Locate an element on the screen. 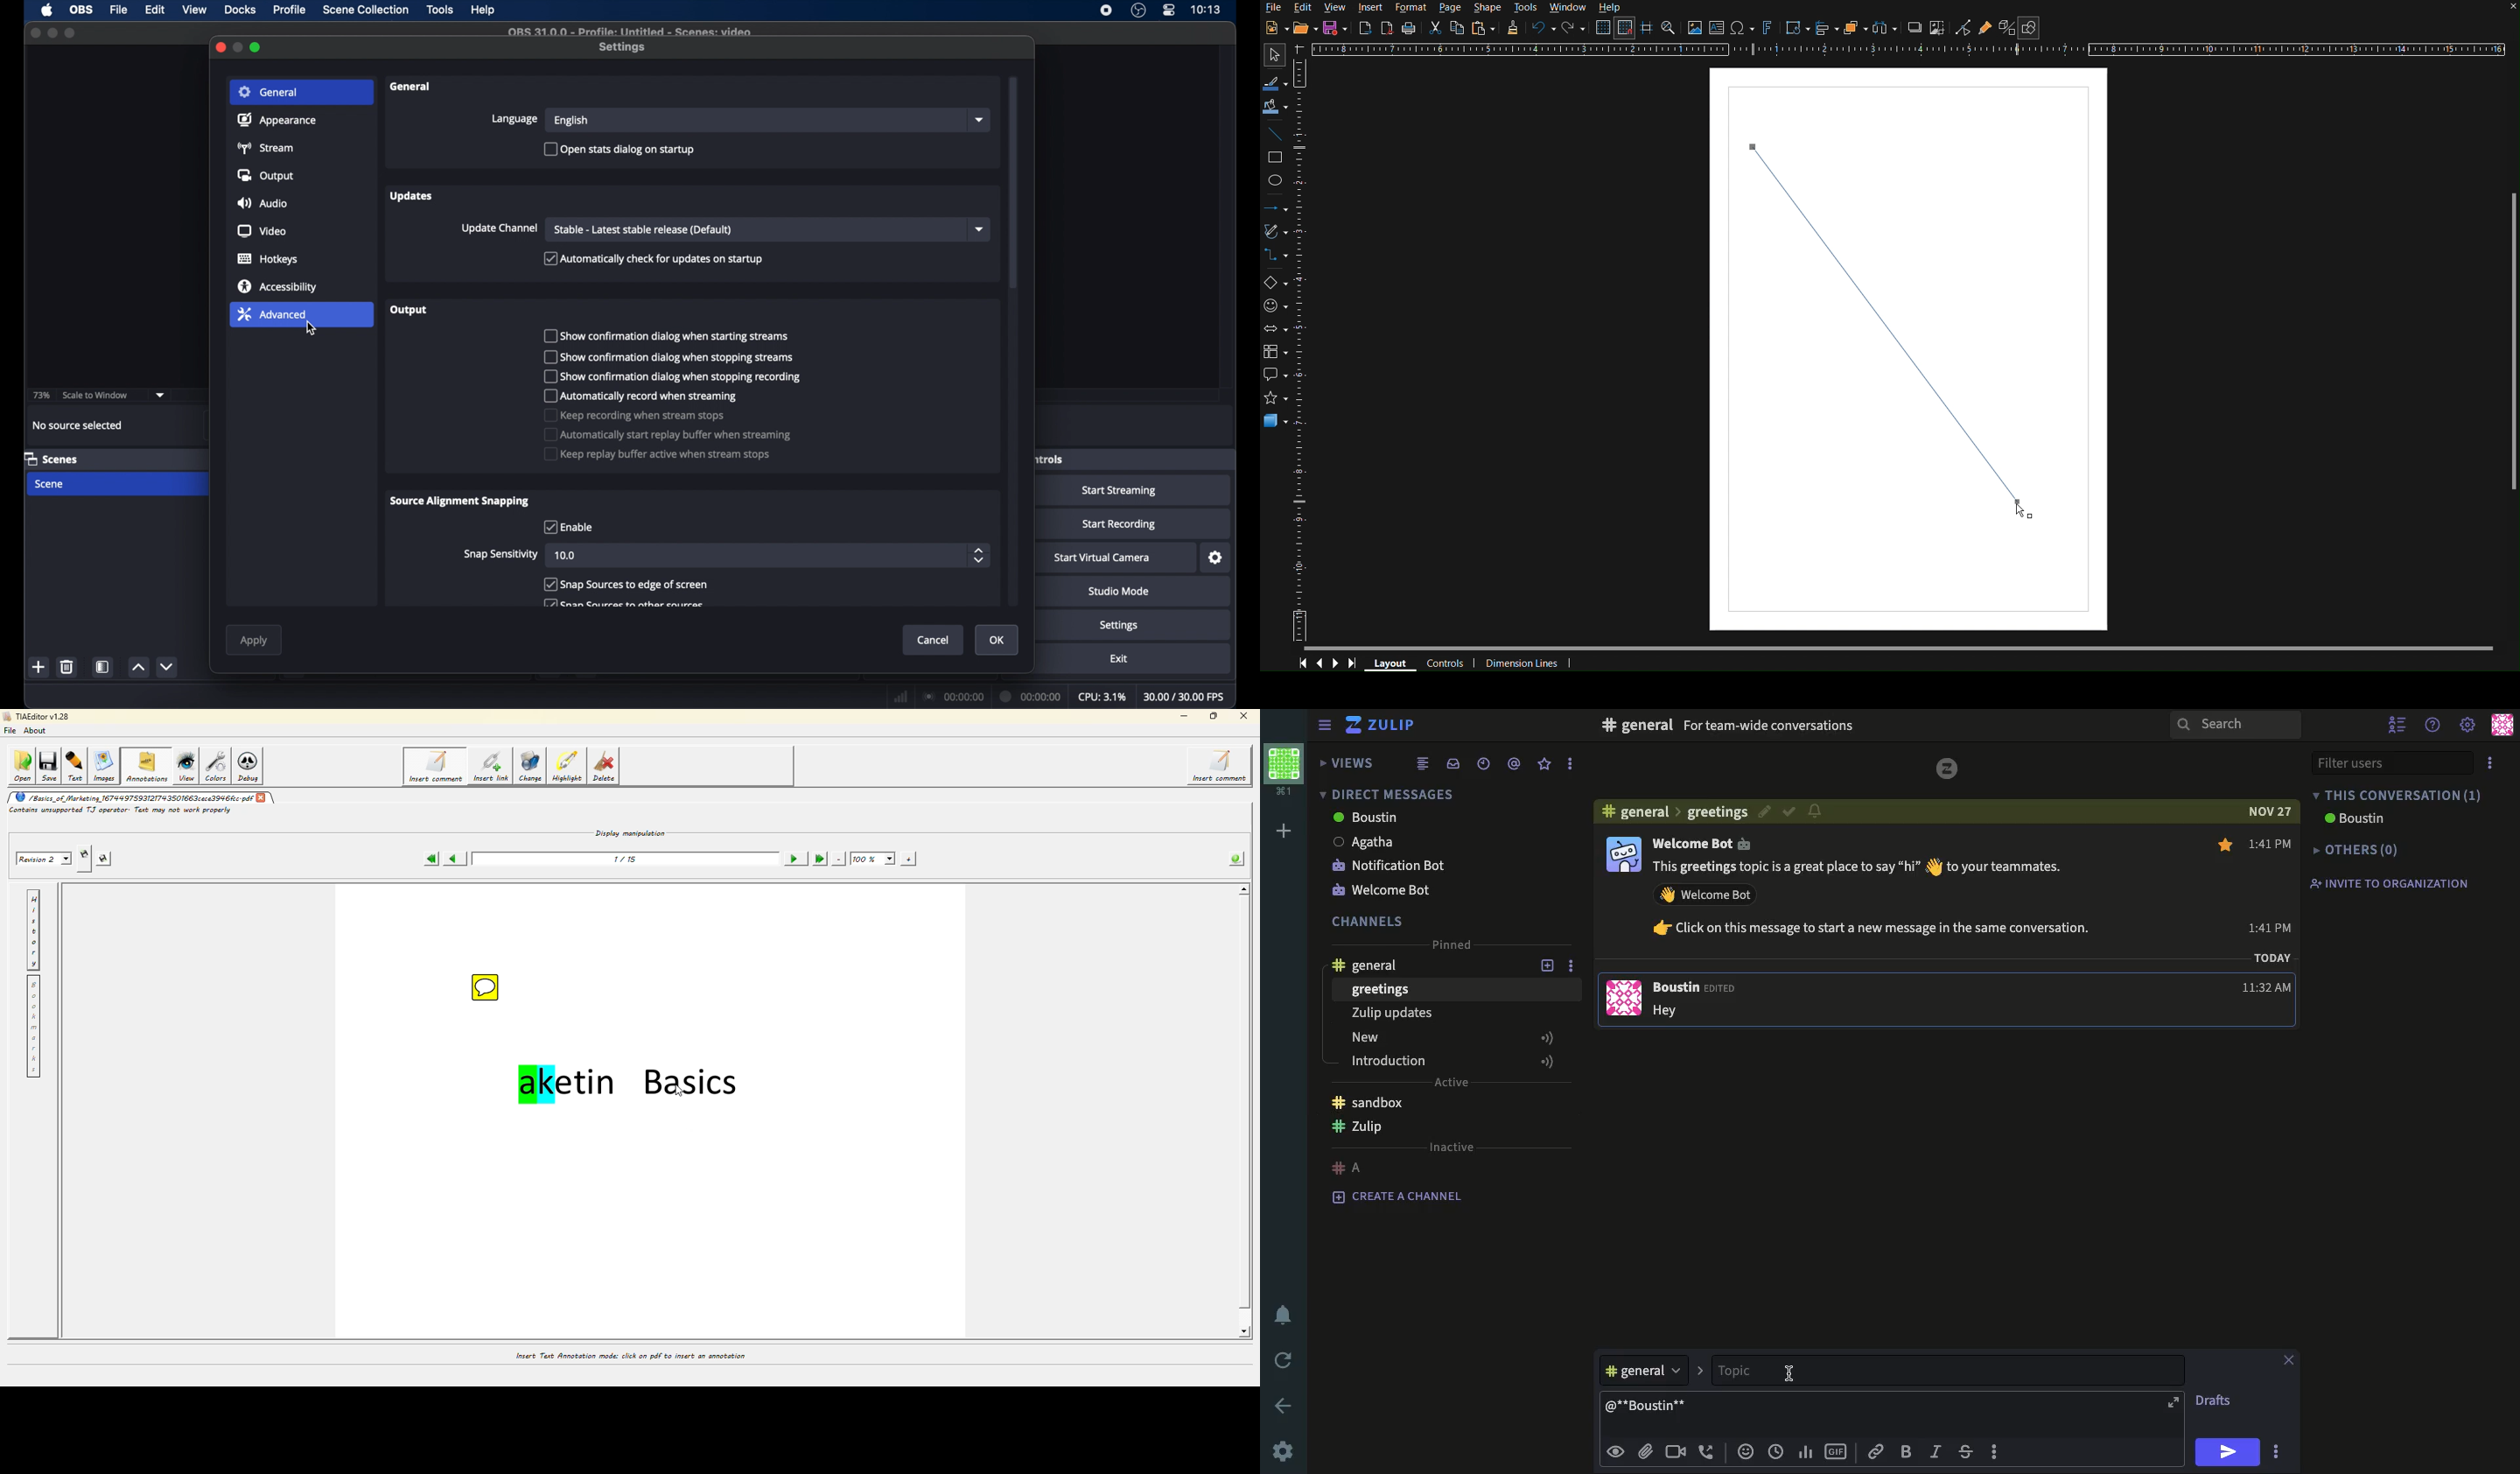  language is located at coordinates (514, 119).